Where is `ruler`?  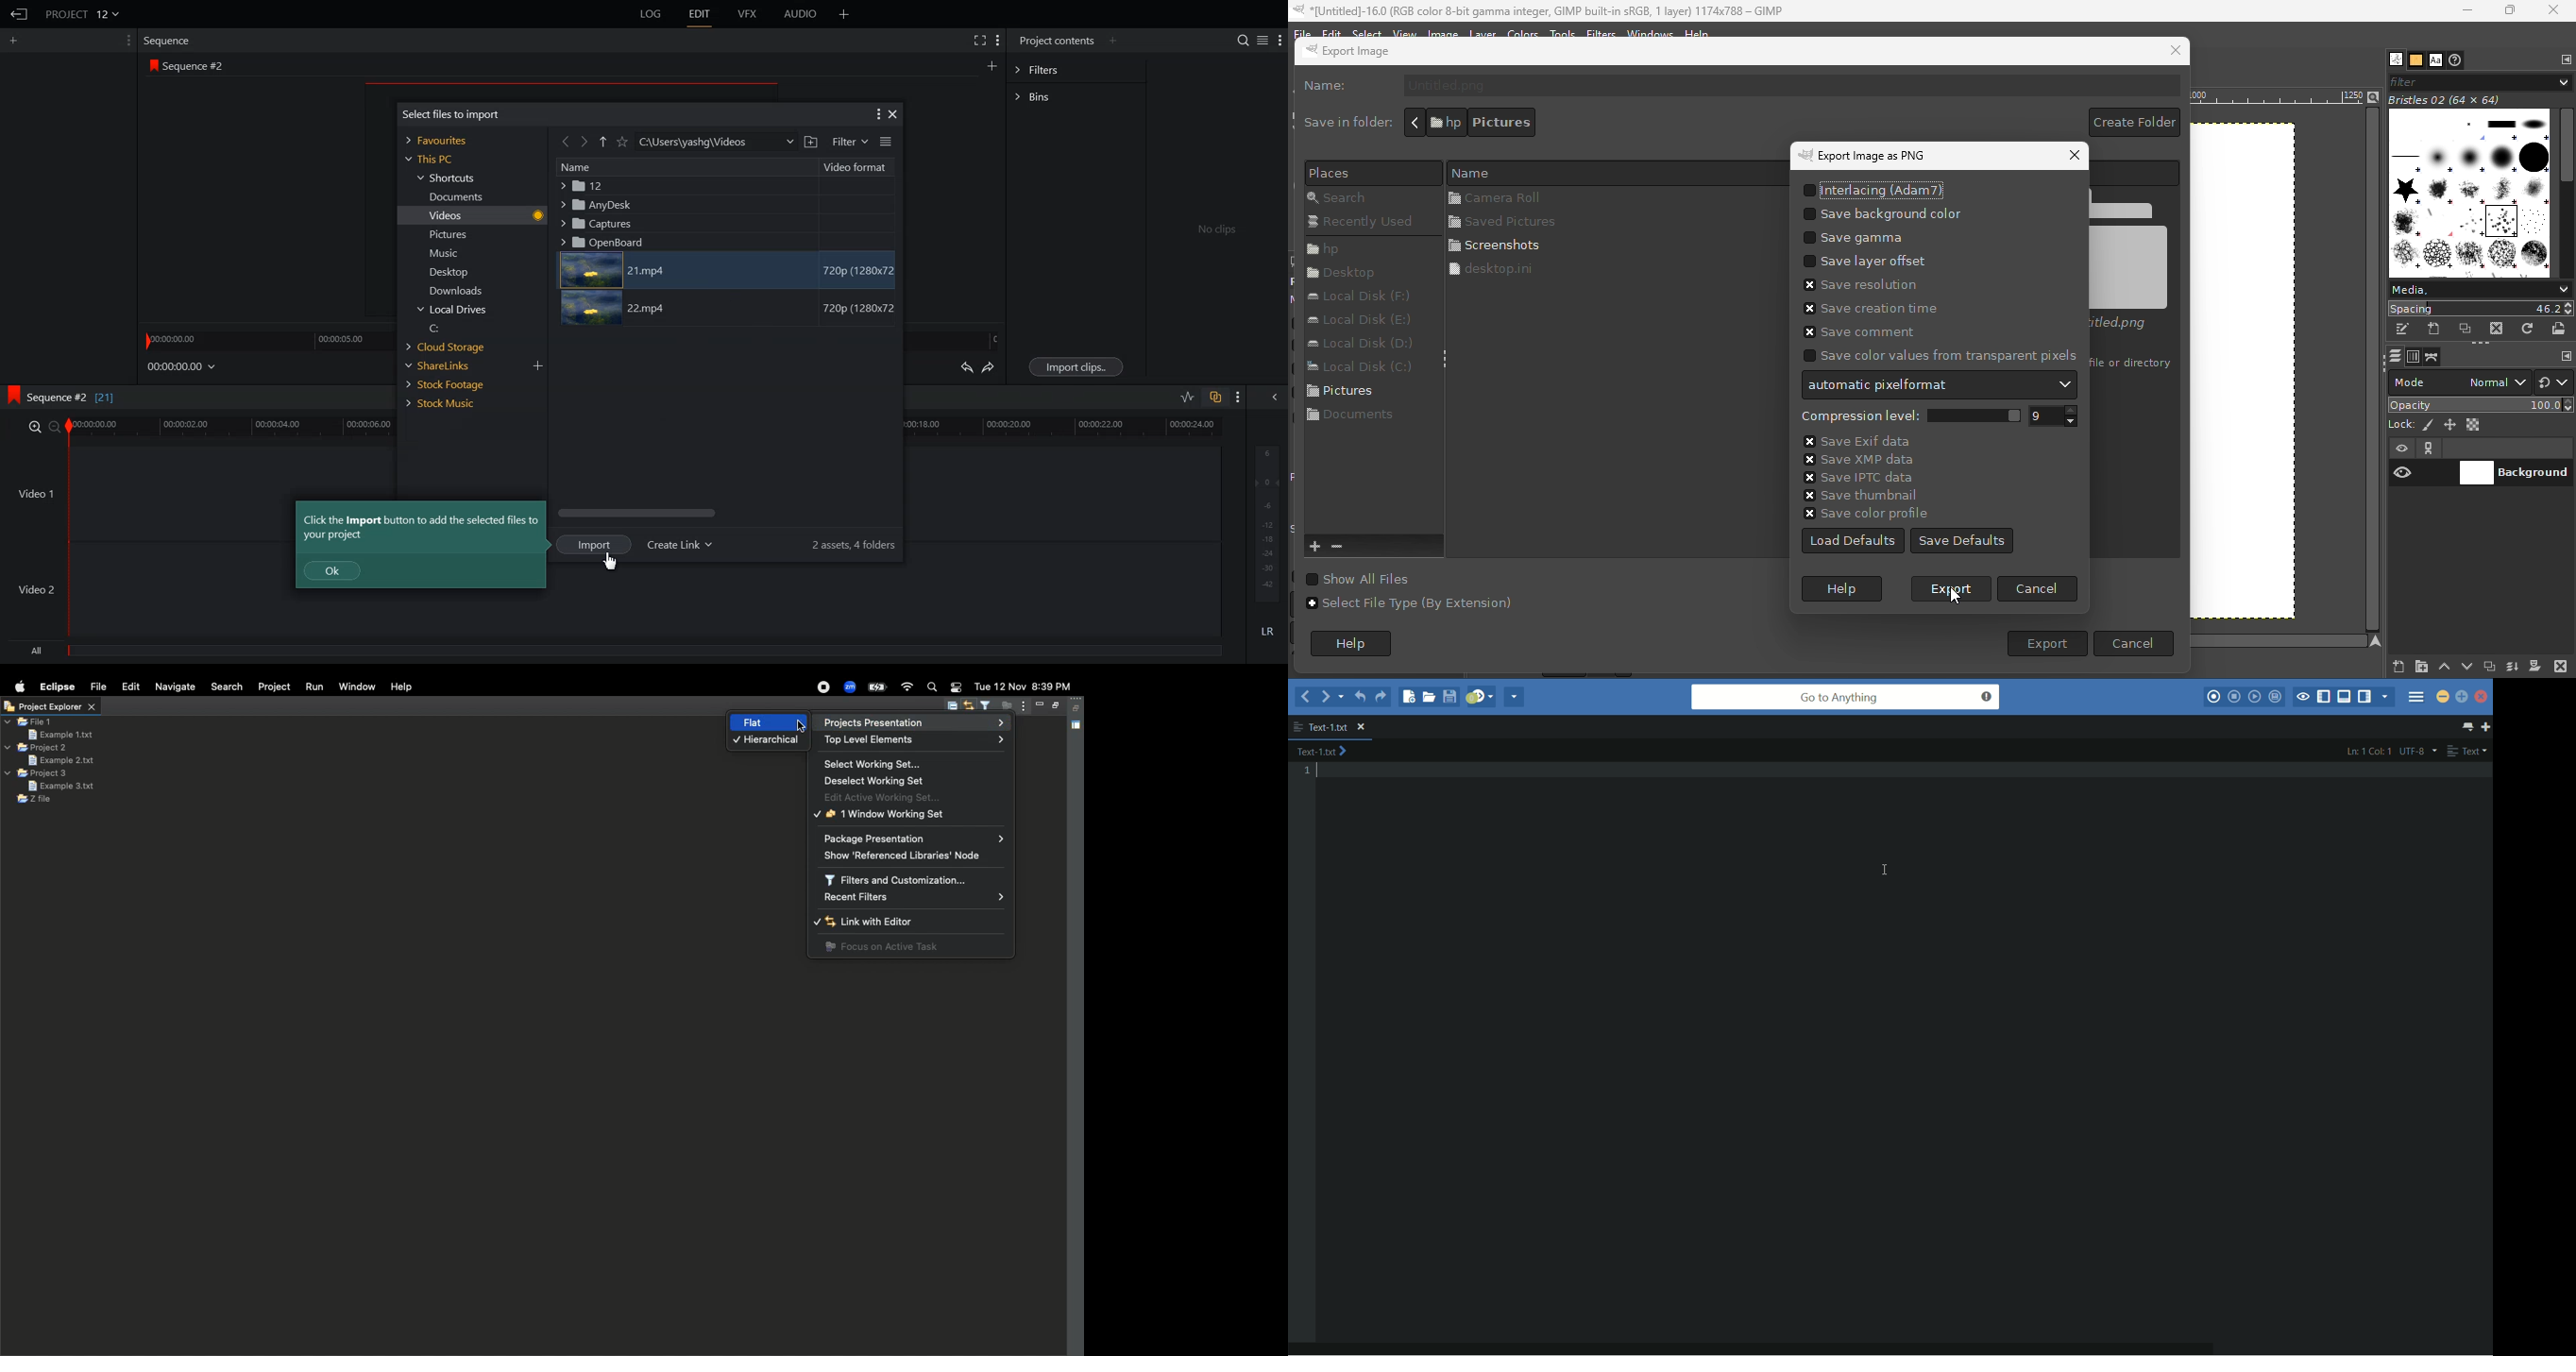
ruler is located at coordinates (2276, 99).